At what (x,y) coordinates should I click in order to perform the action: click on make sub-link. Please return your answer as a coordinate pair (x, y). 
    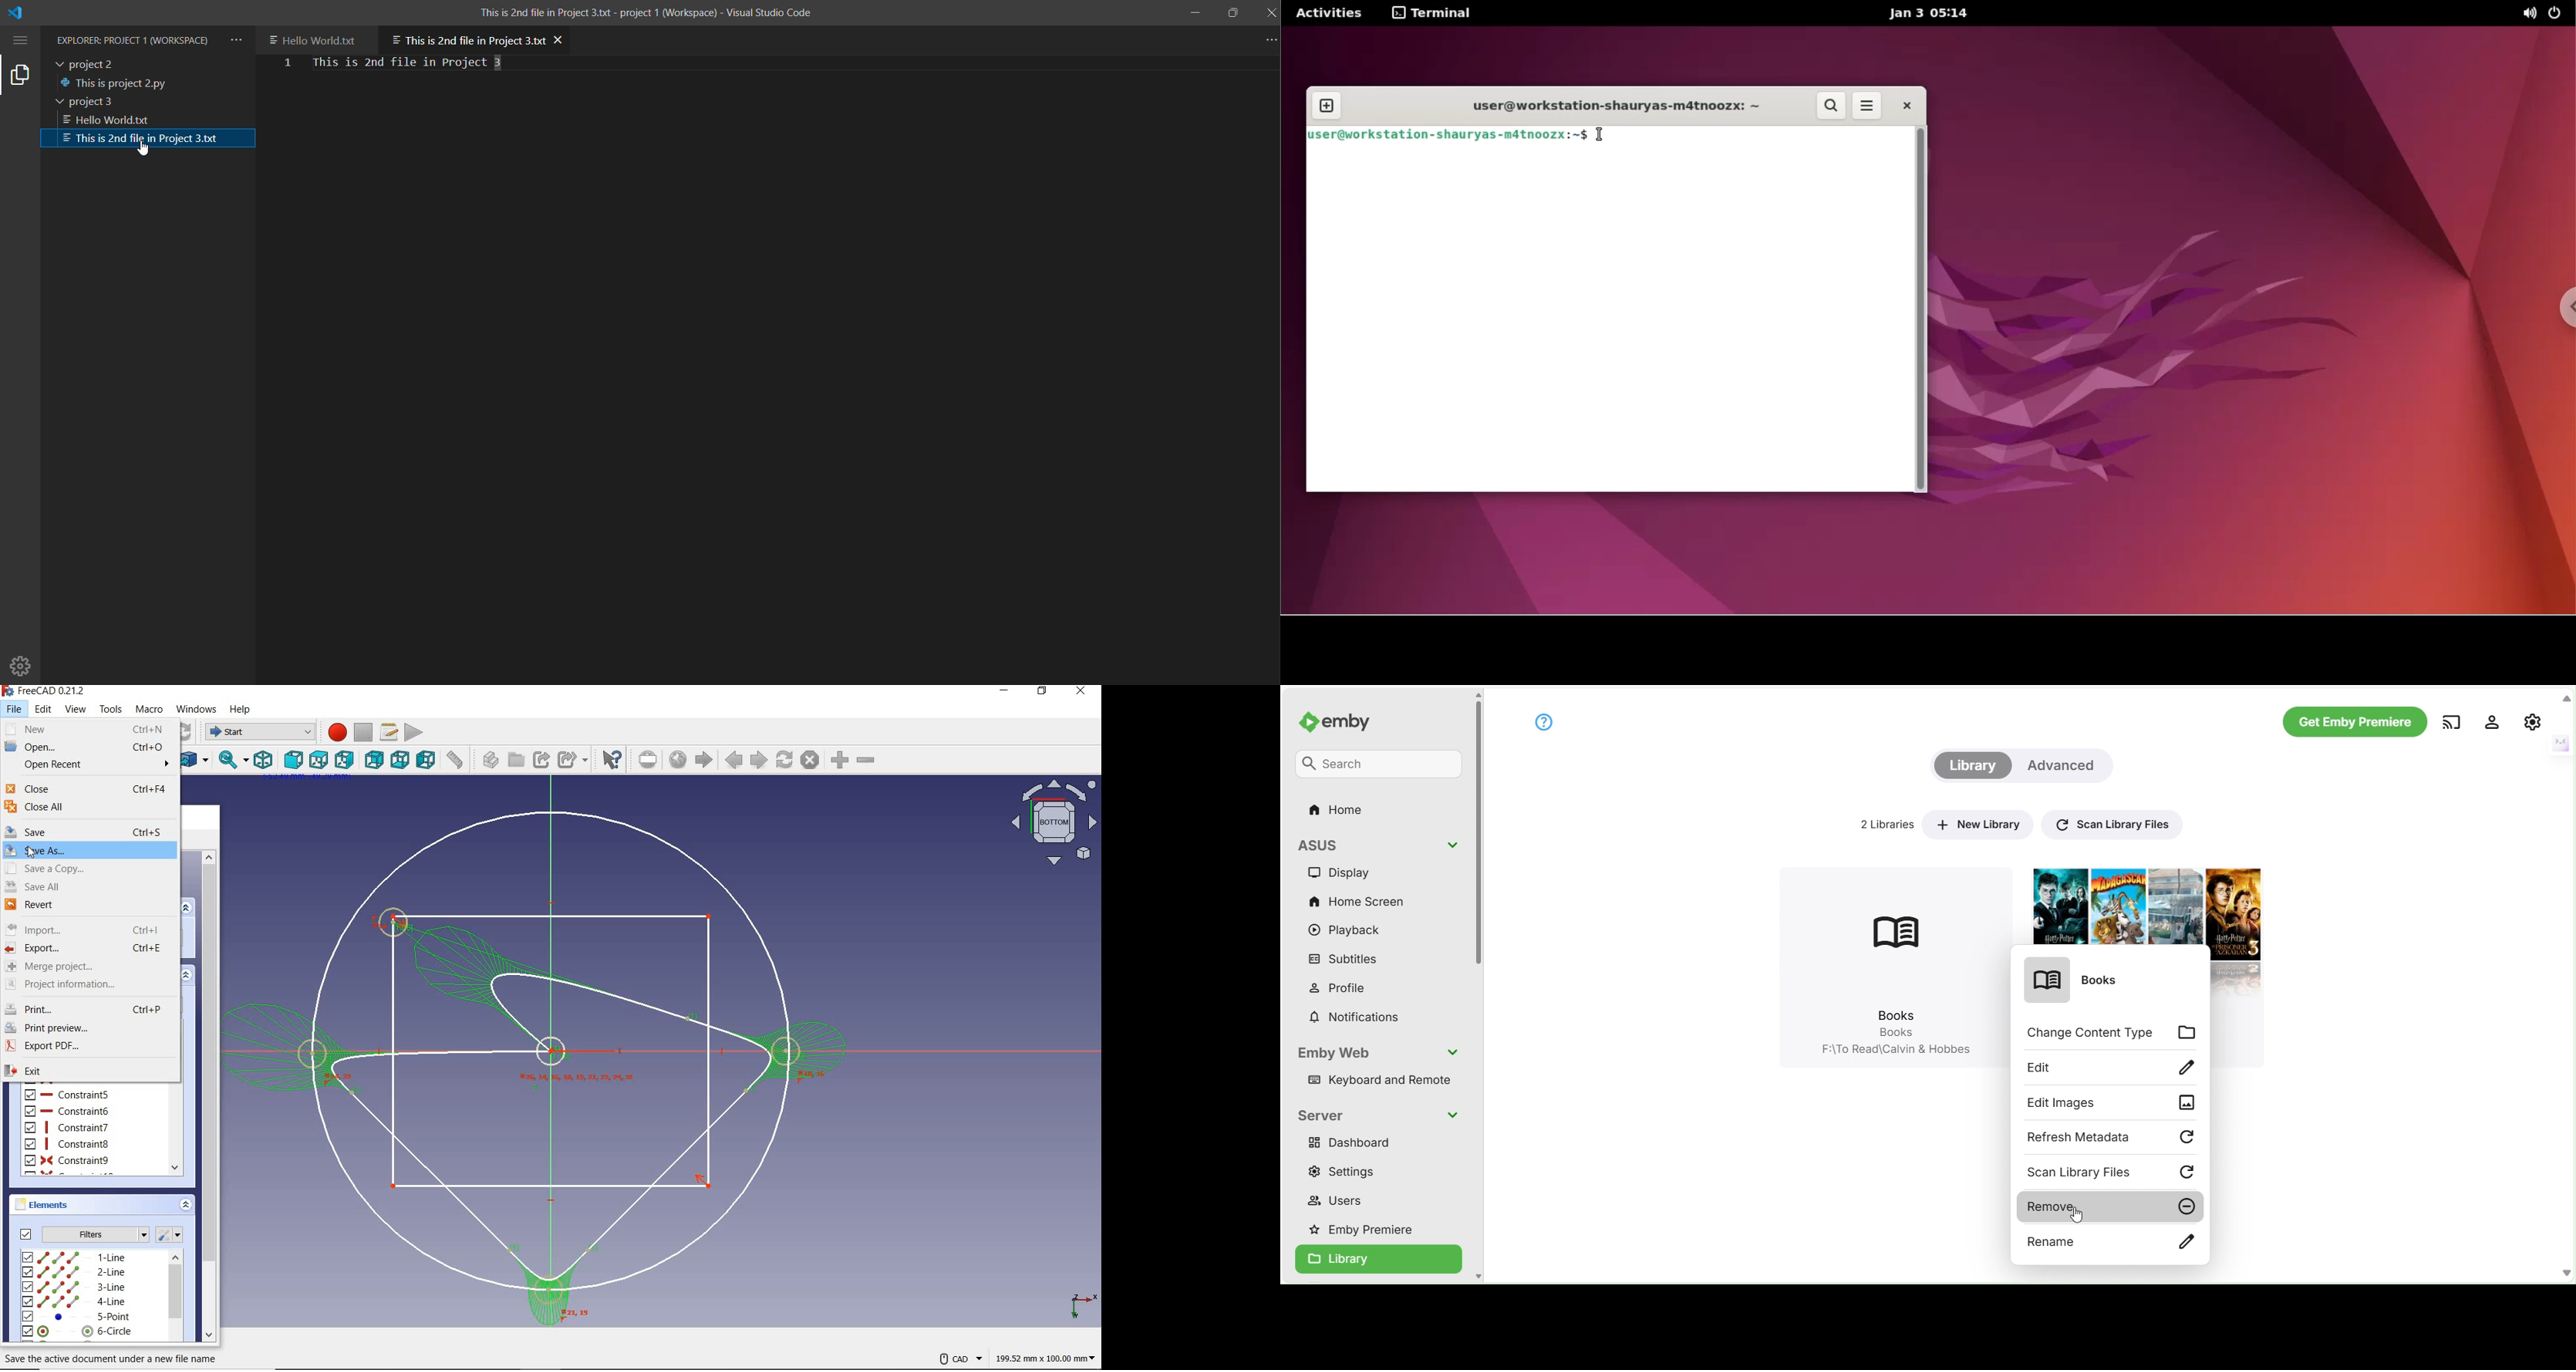
    Looking at the image, I should click on (573, 759).